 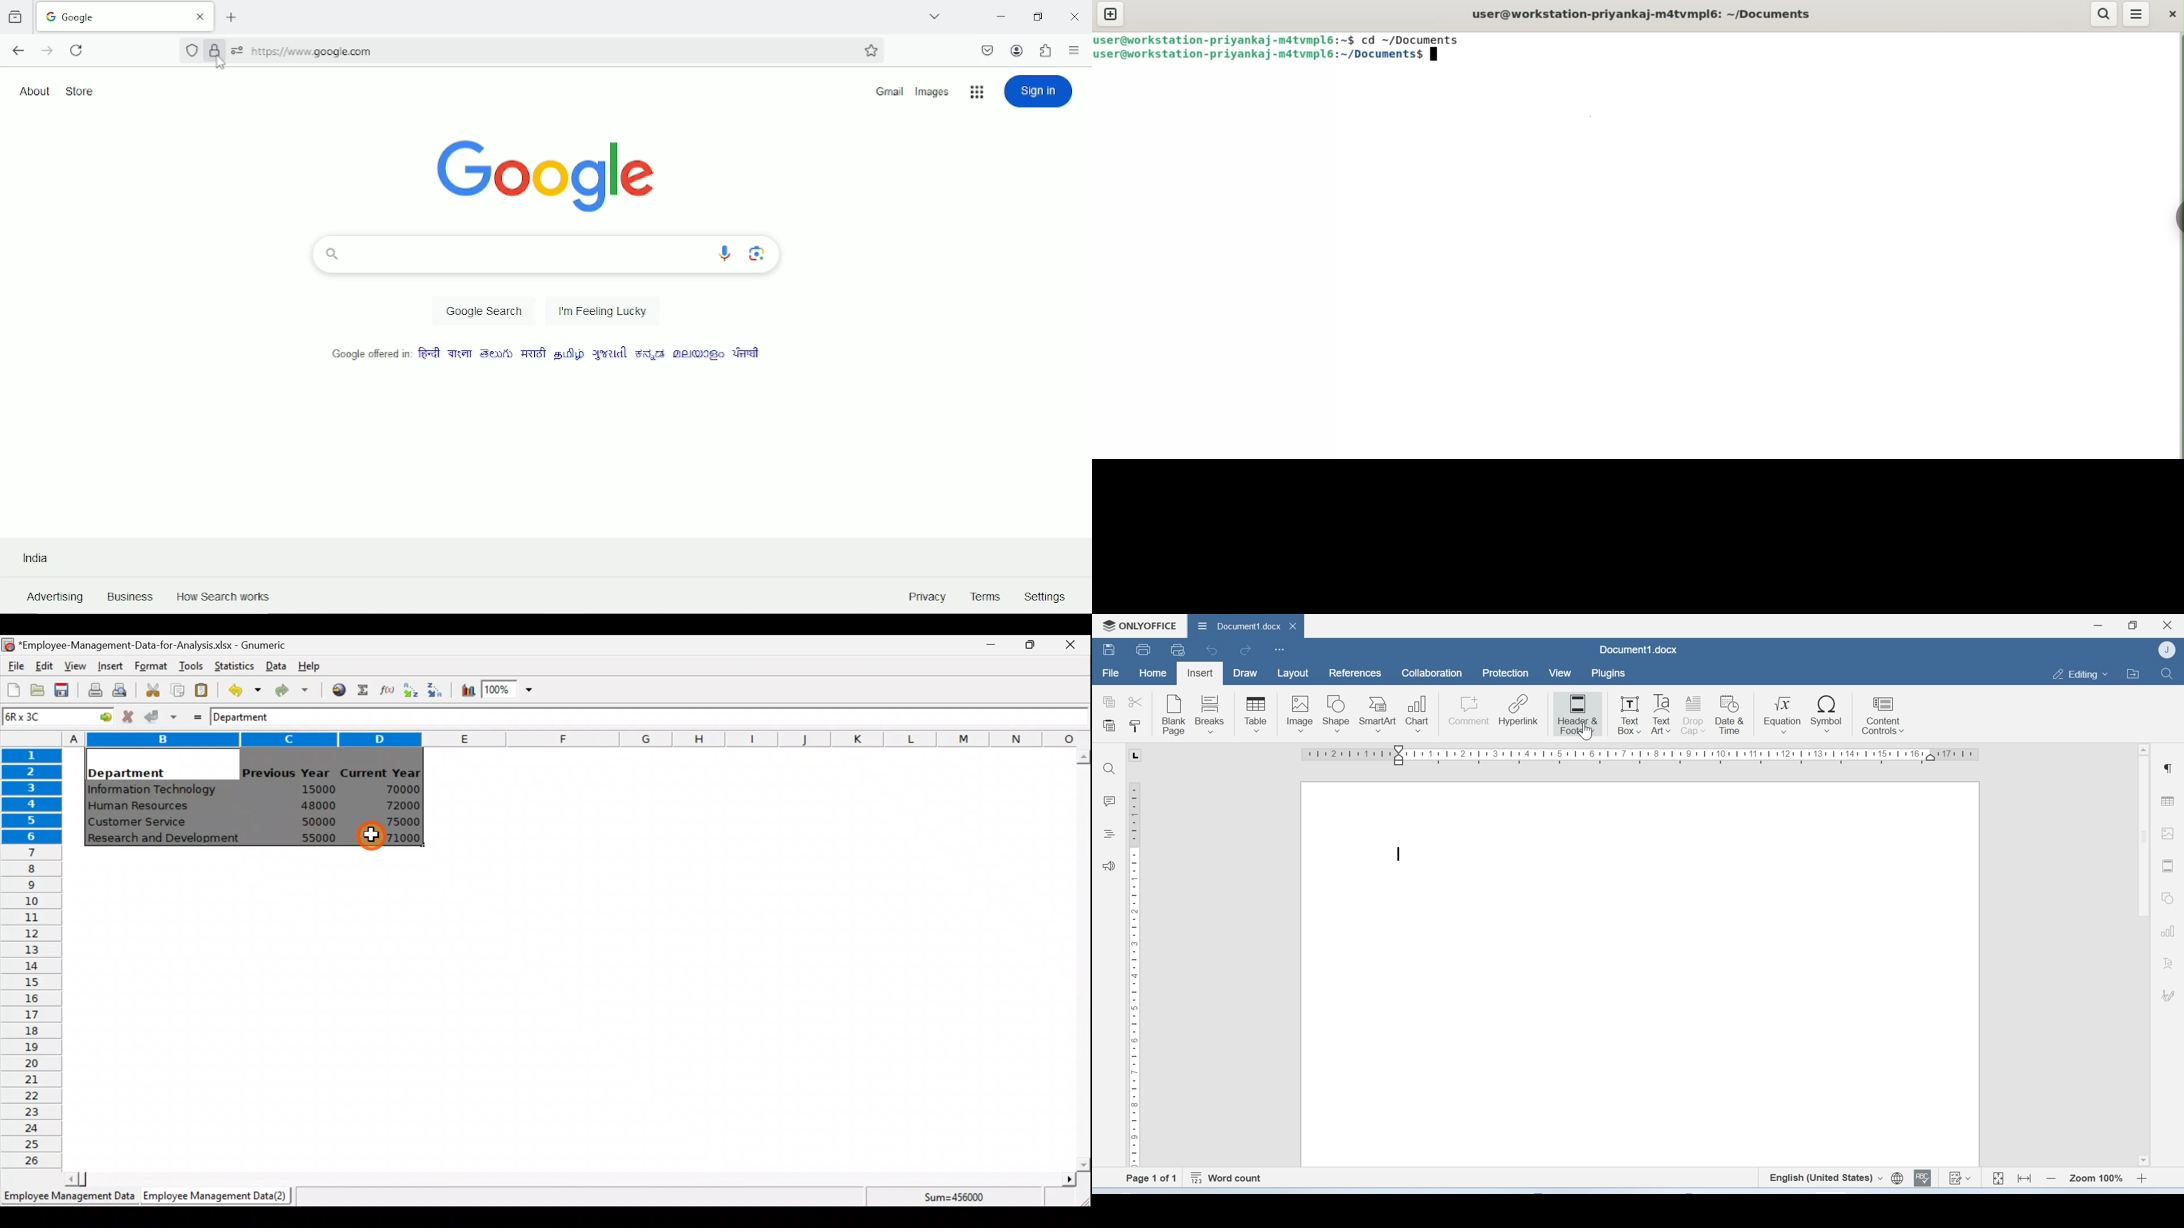 I want to click on Open a file, so click(x=40, y=691).